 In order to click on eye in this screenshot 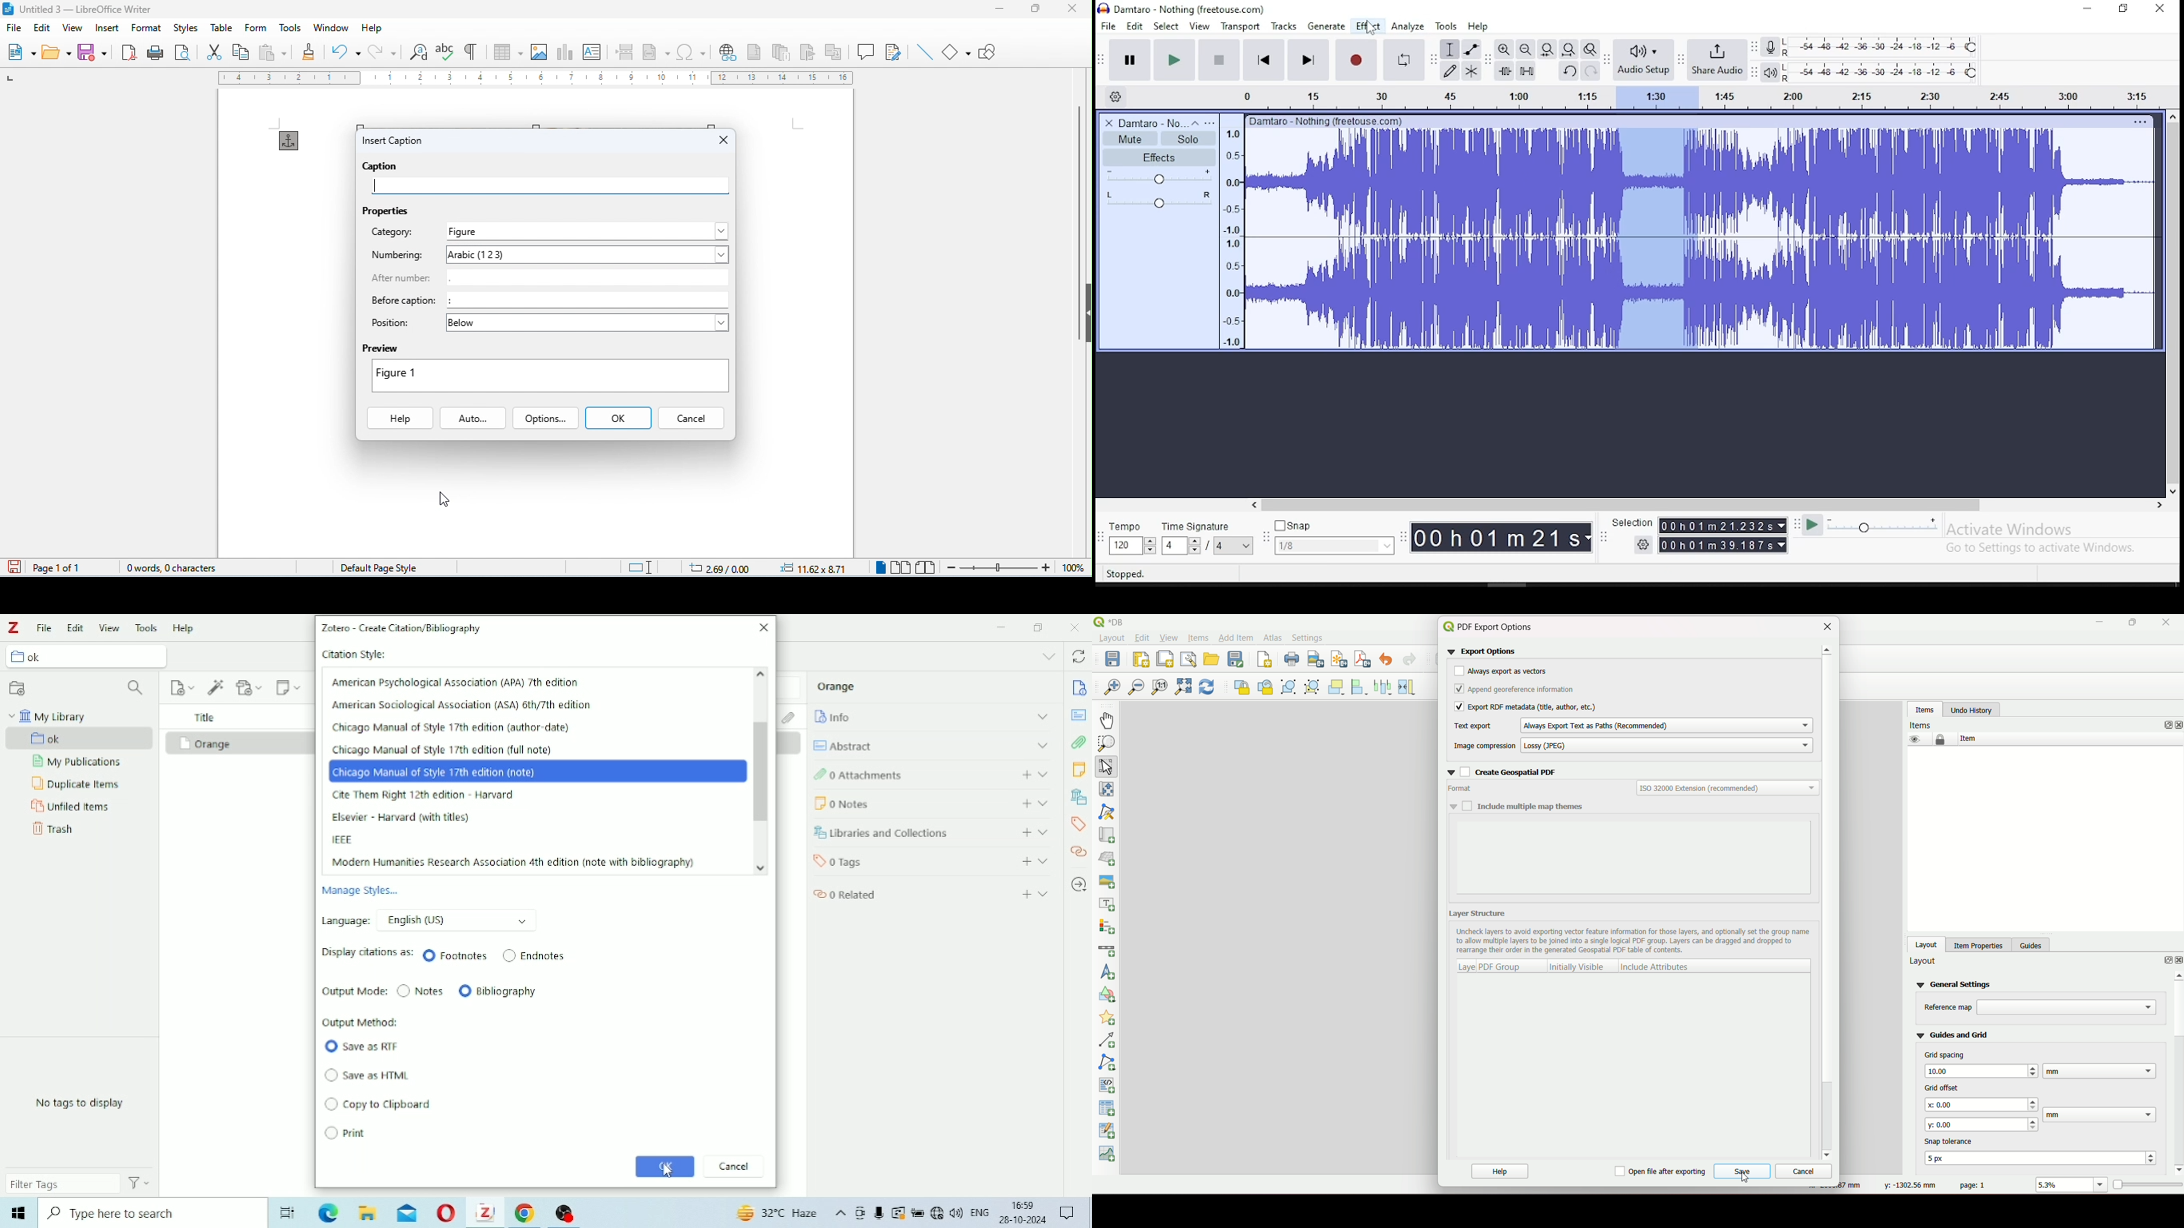, I will do `click(1913, 739)`.